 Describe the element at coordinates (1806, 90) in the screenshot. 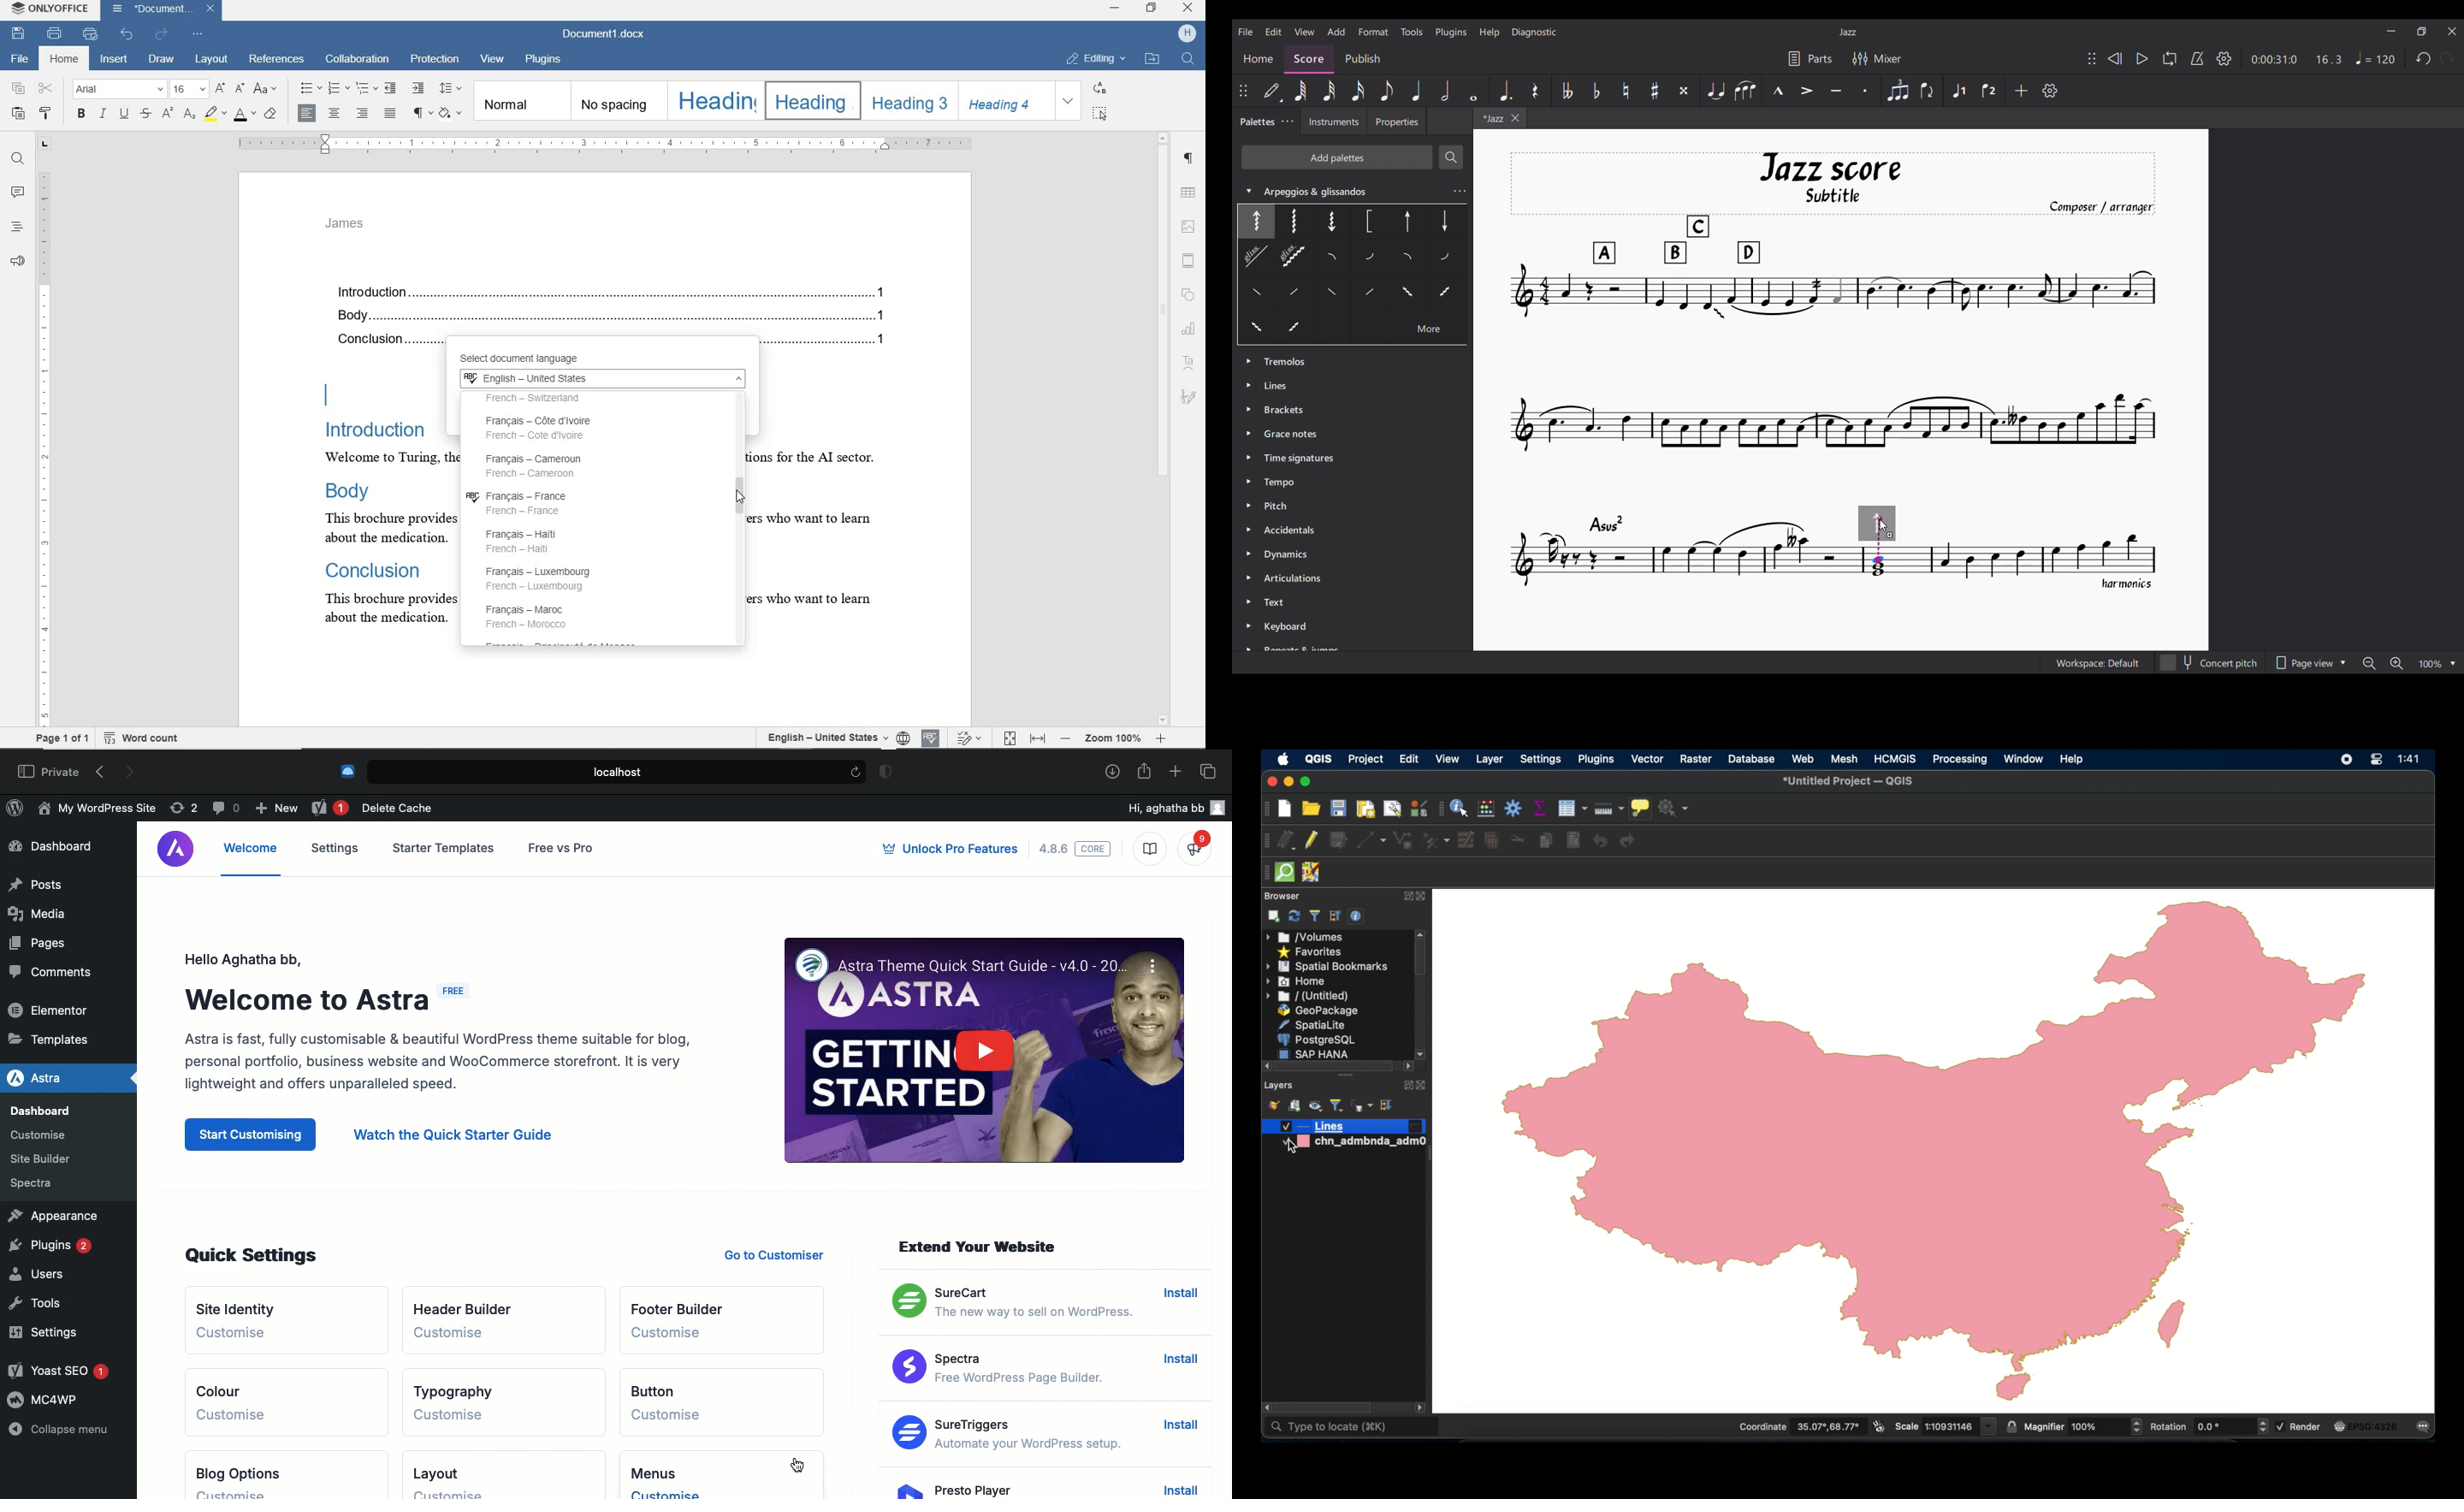

I see `Accent ` at that location.